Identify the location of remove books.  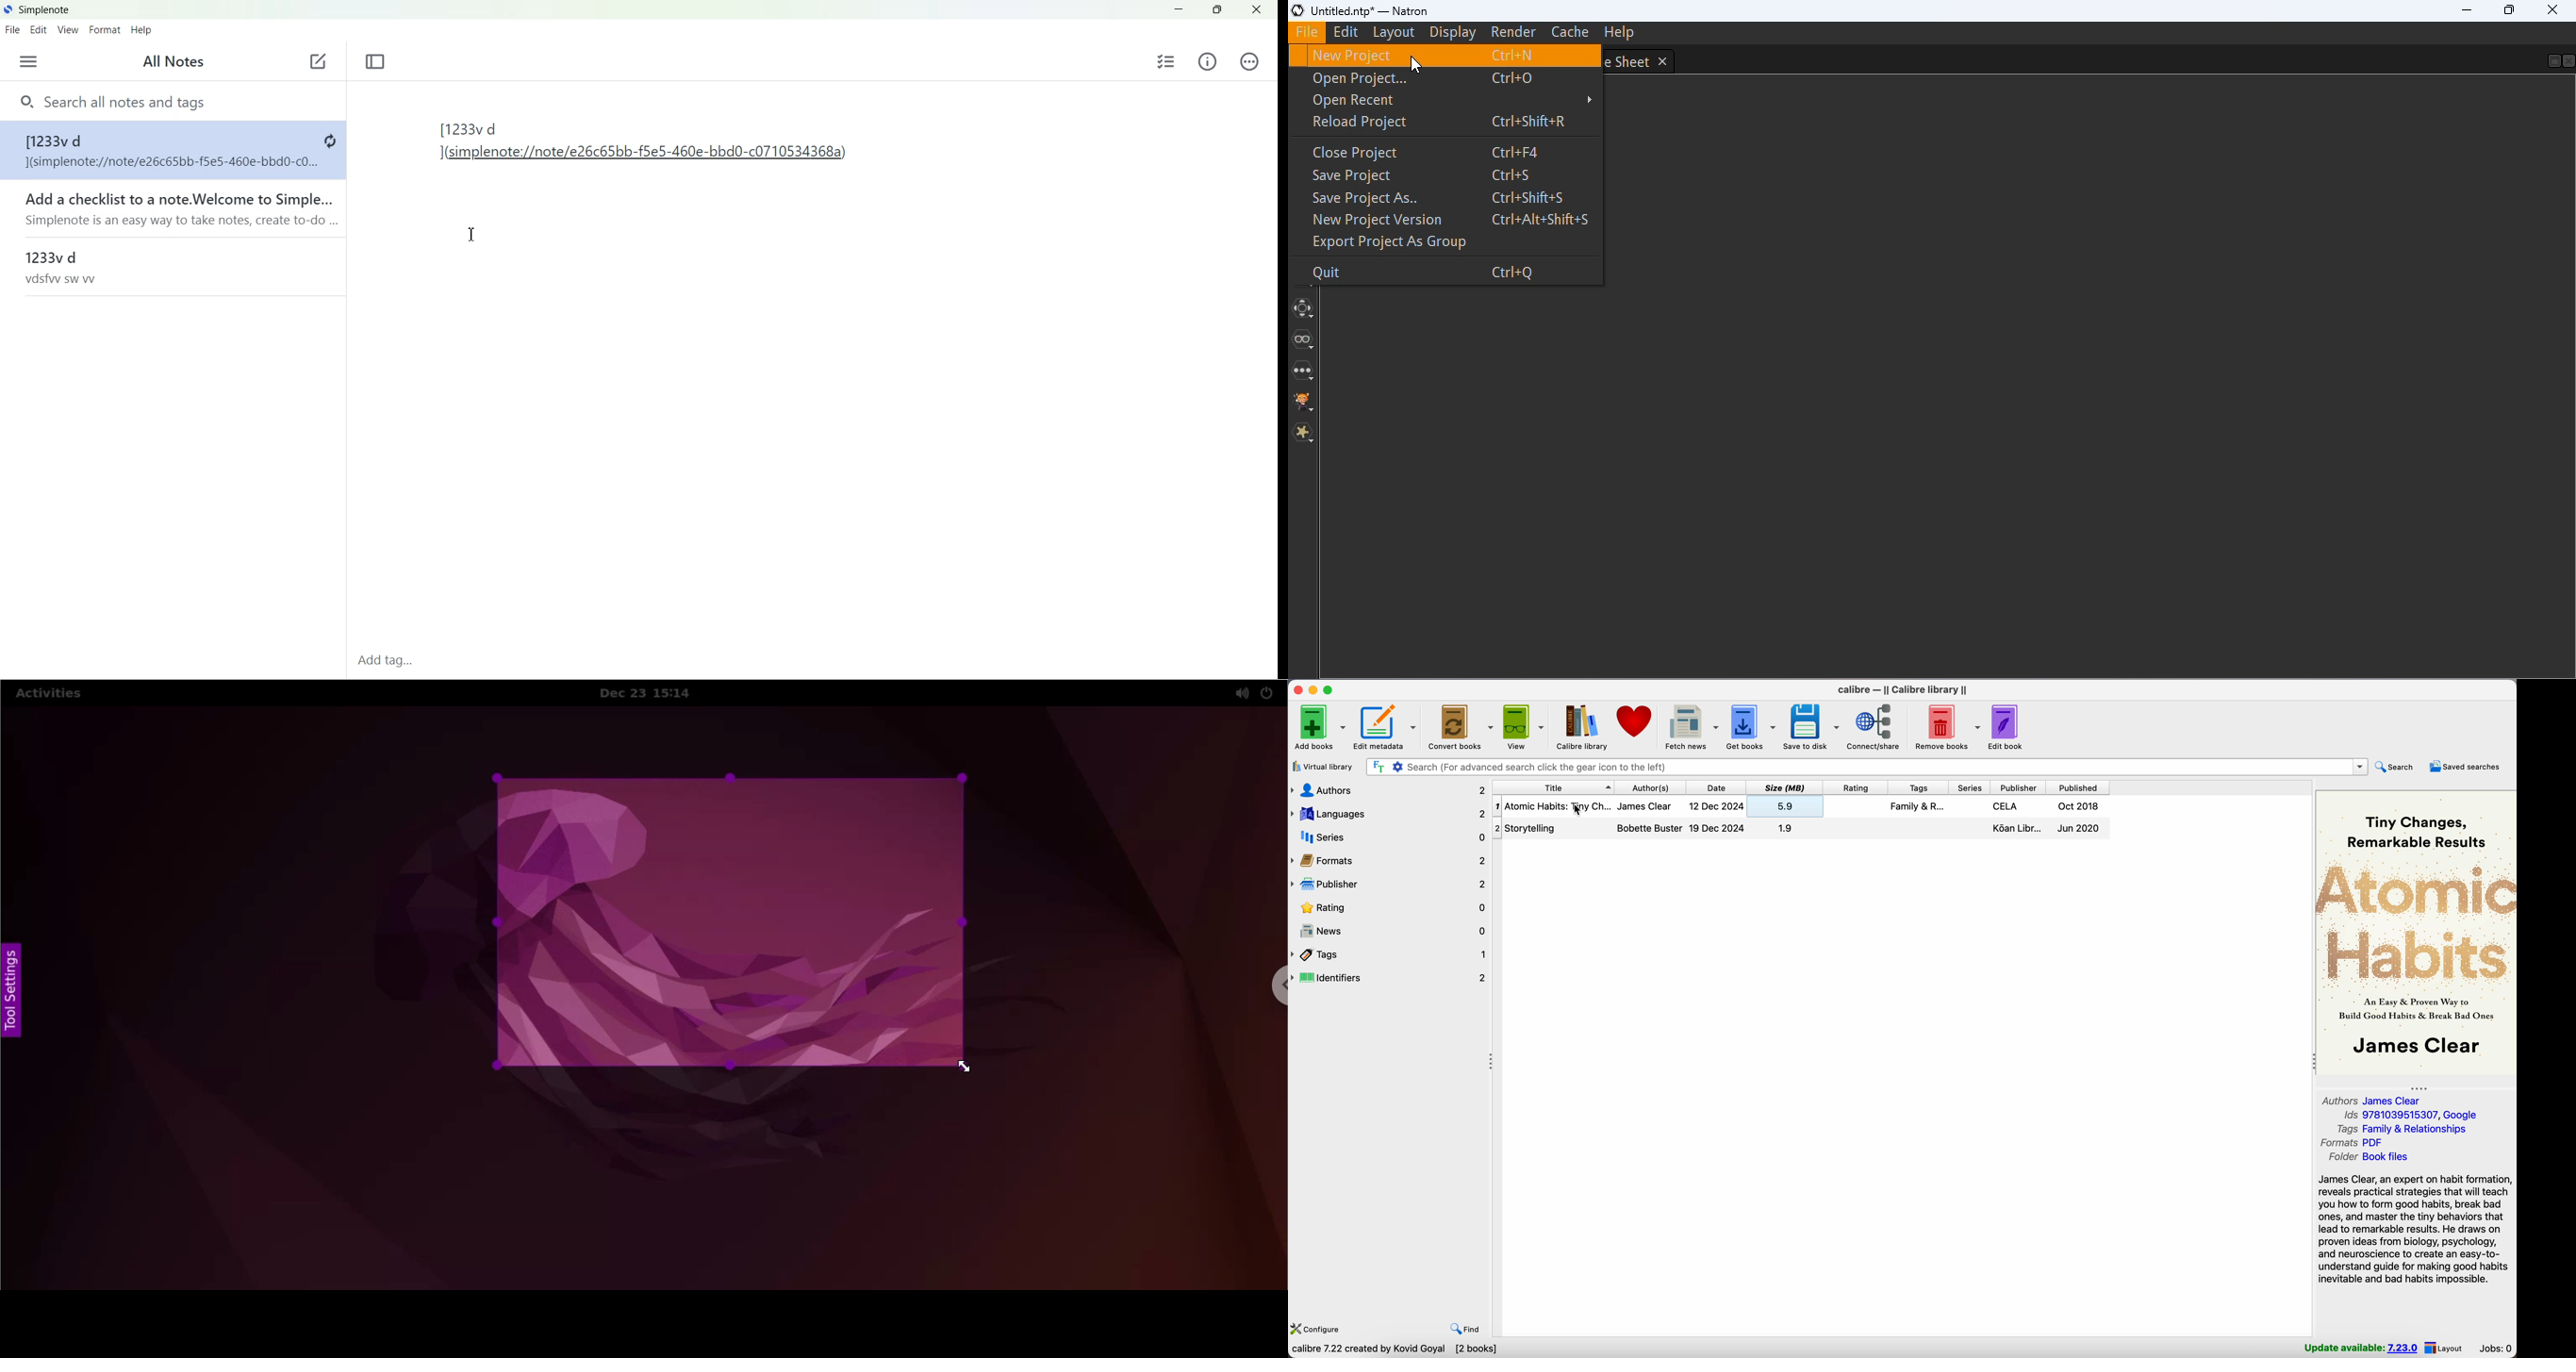
(1947, 727).